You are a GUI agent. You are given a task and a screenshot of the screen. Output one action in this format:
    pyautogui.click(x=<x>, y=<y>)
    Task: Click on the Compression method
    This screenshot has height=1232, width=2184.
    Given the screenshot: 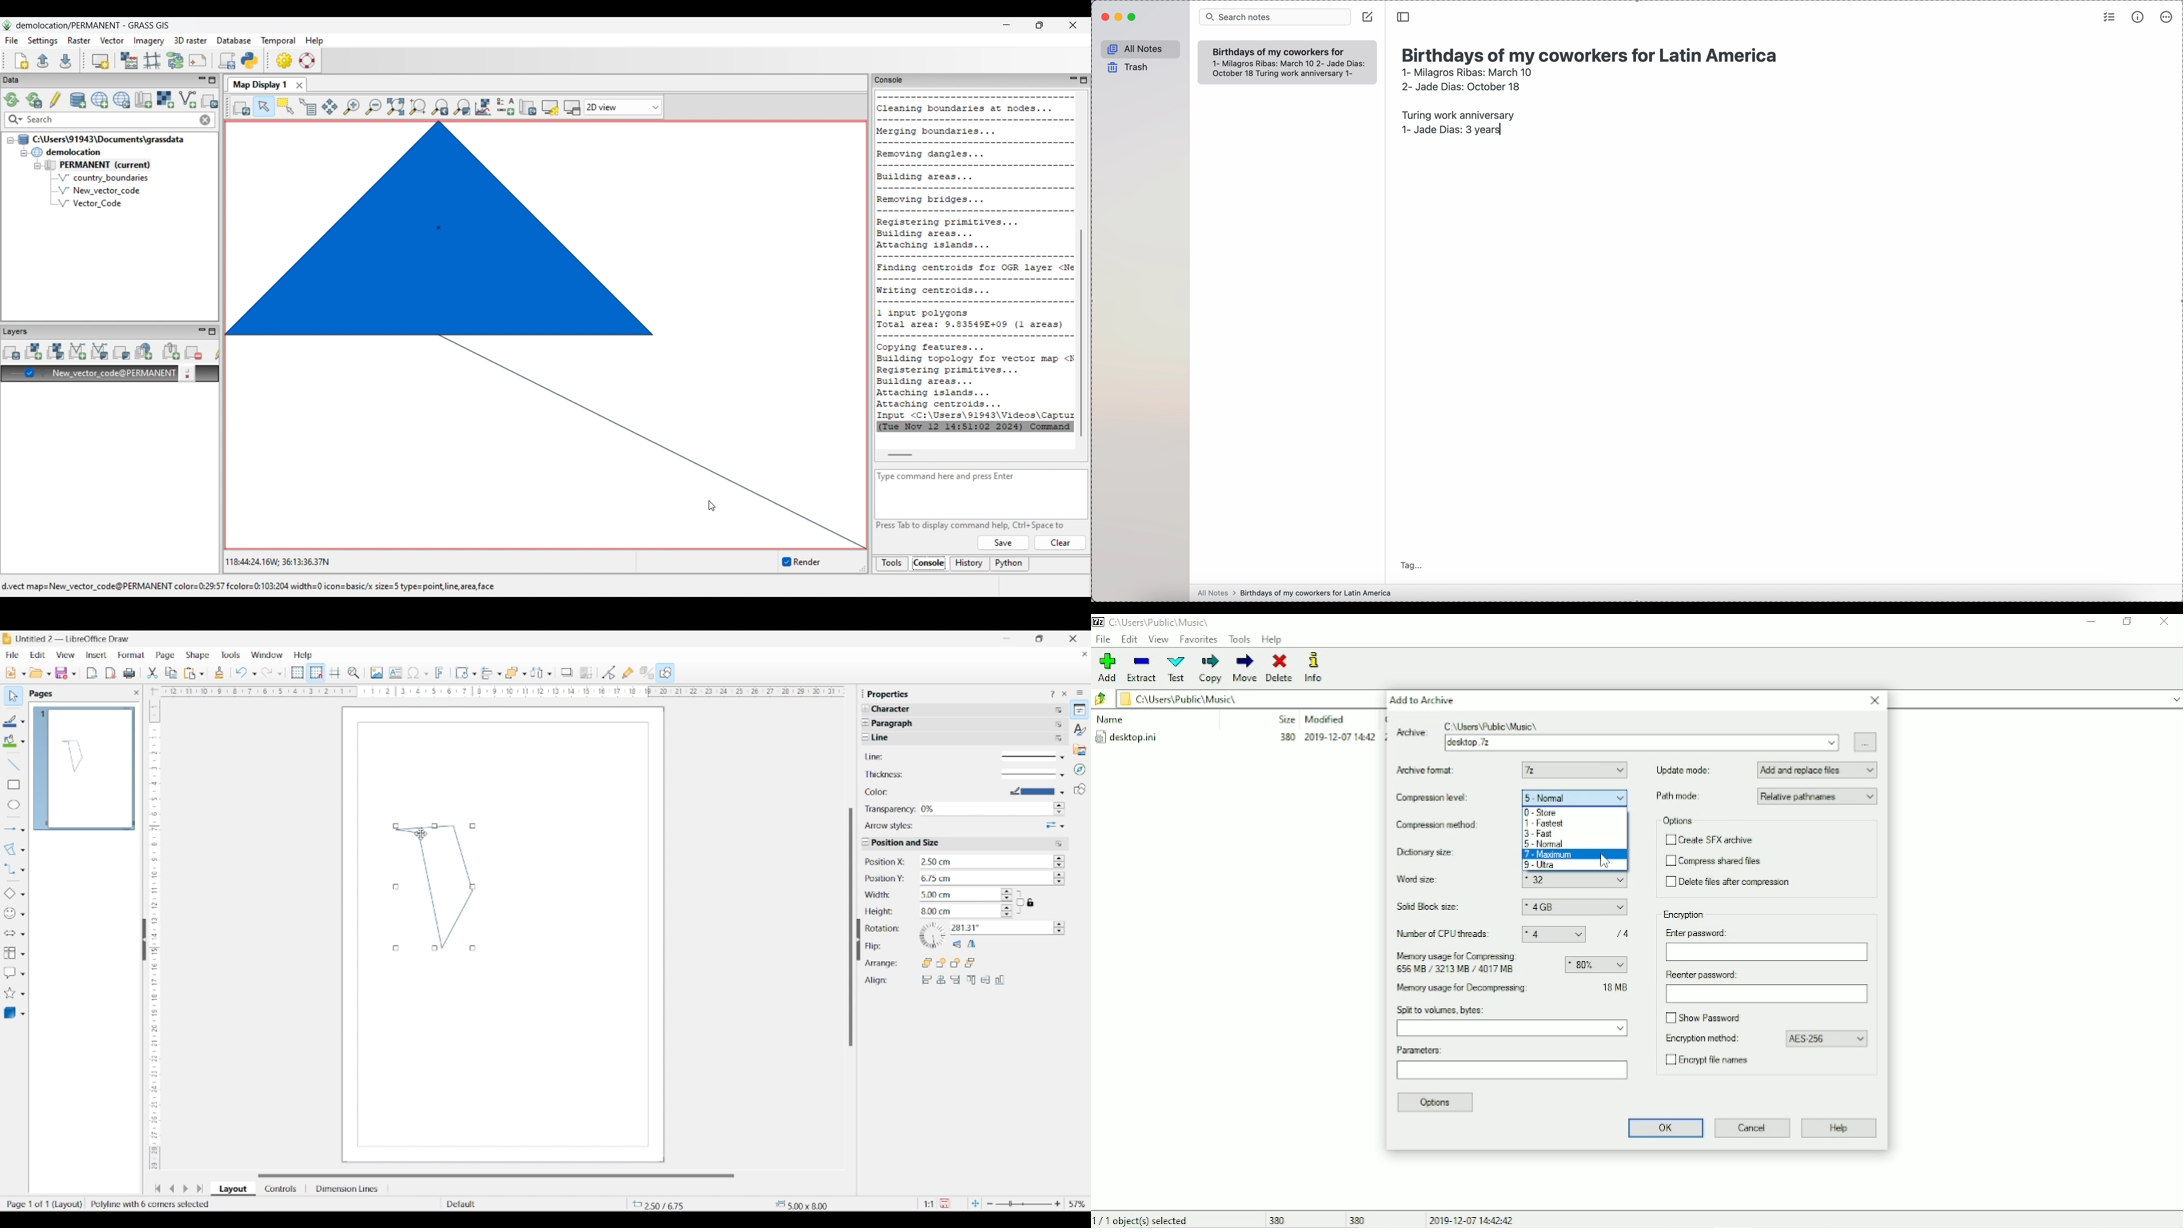 What is the action you would take?
    pyautogui.click(x=1444, y=825)
    